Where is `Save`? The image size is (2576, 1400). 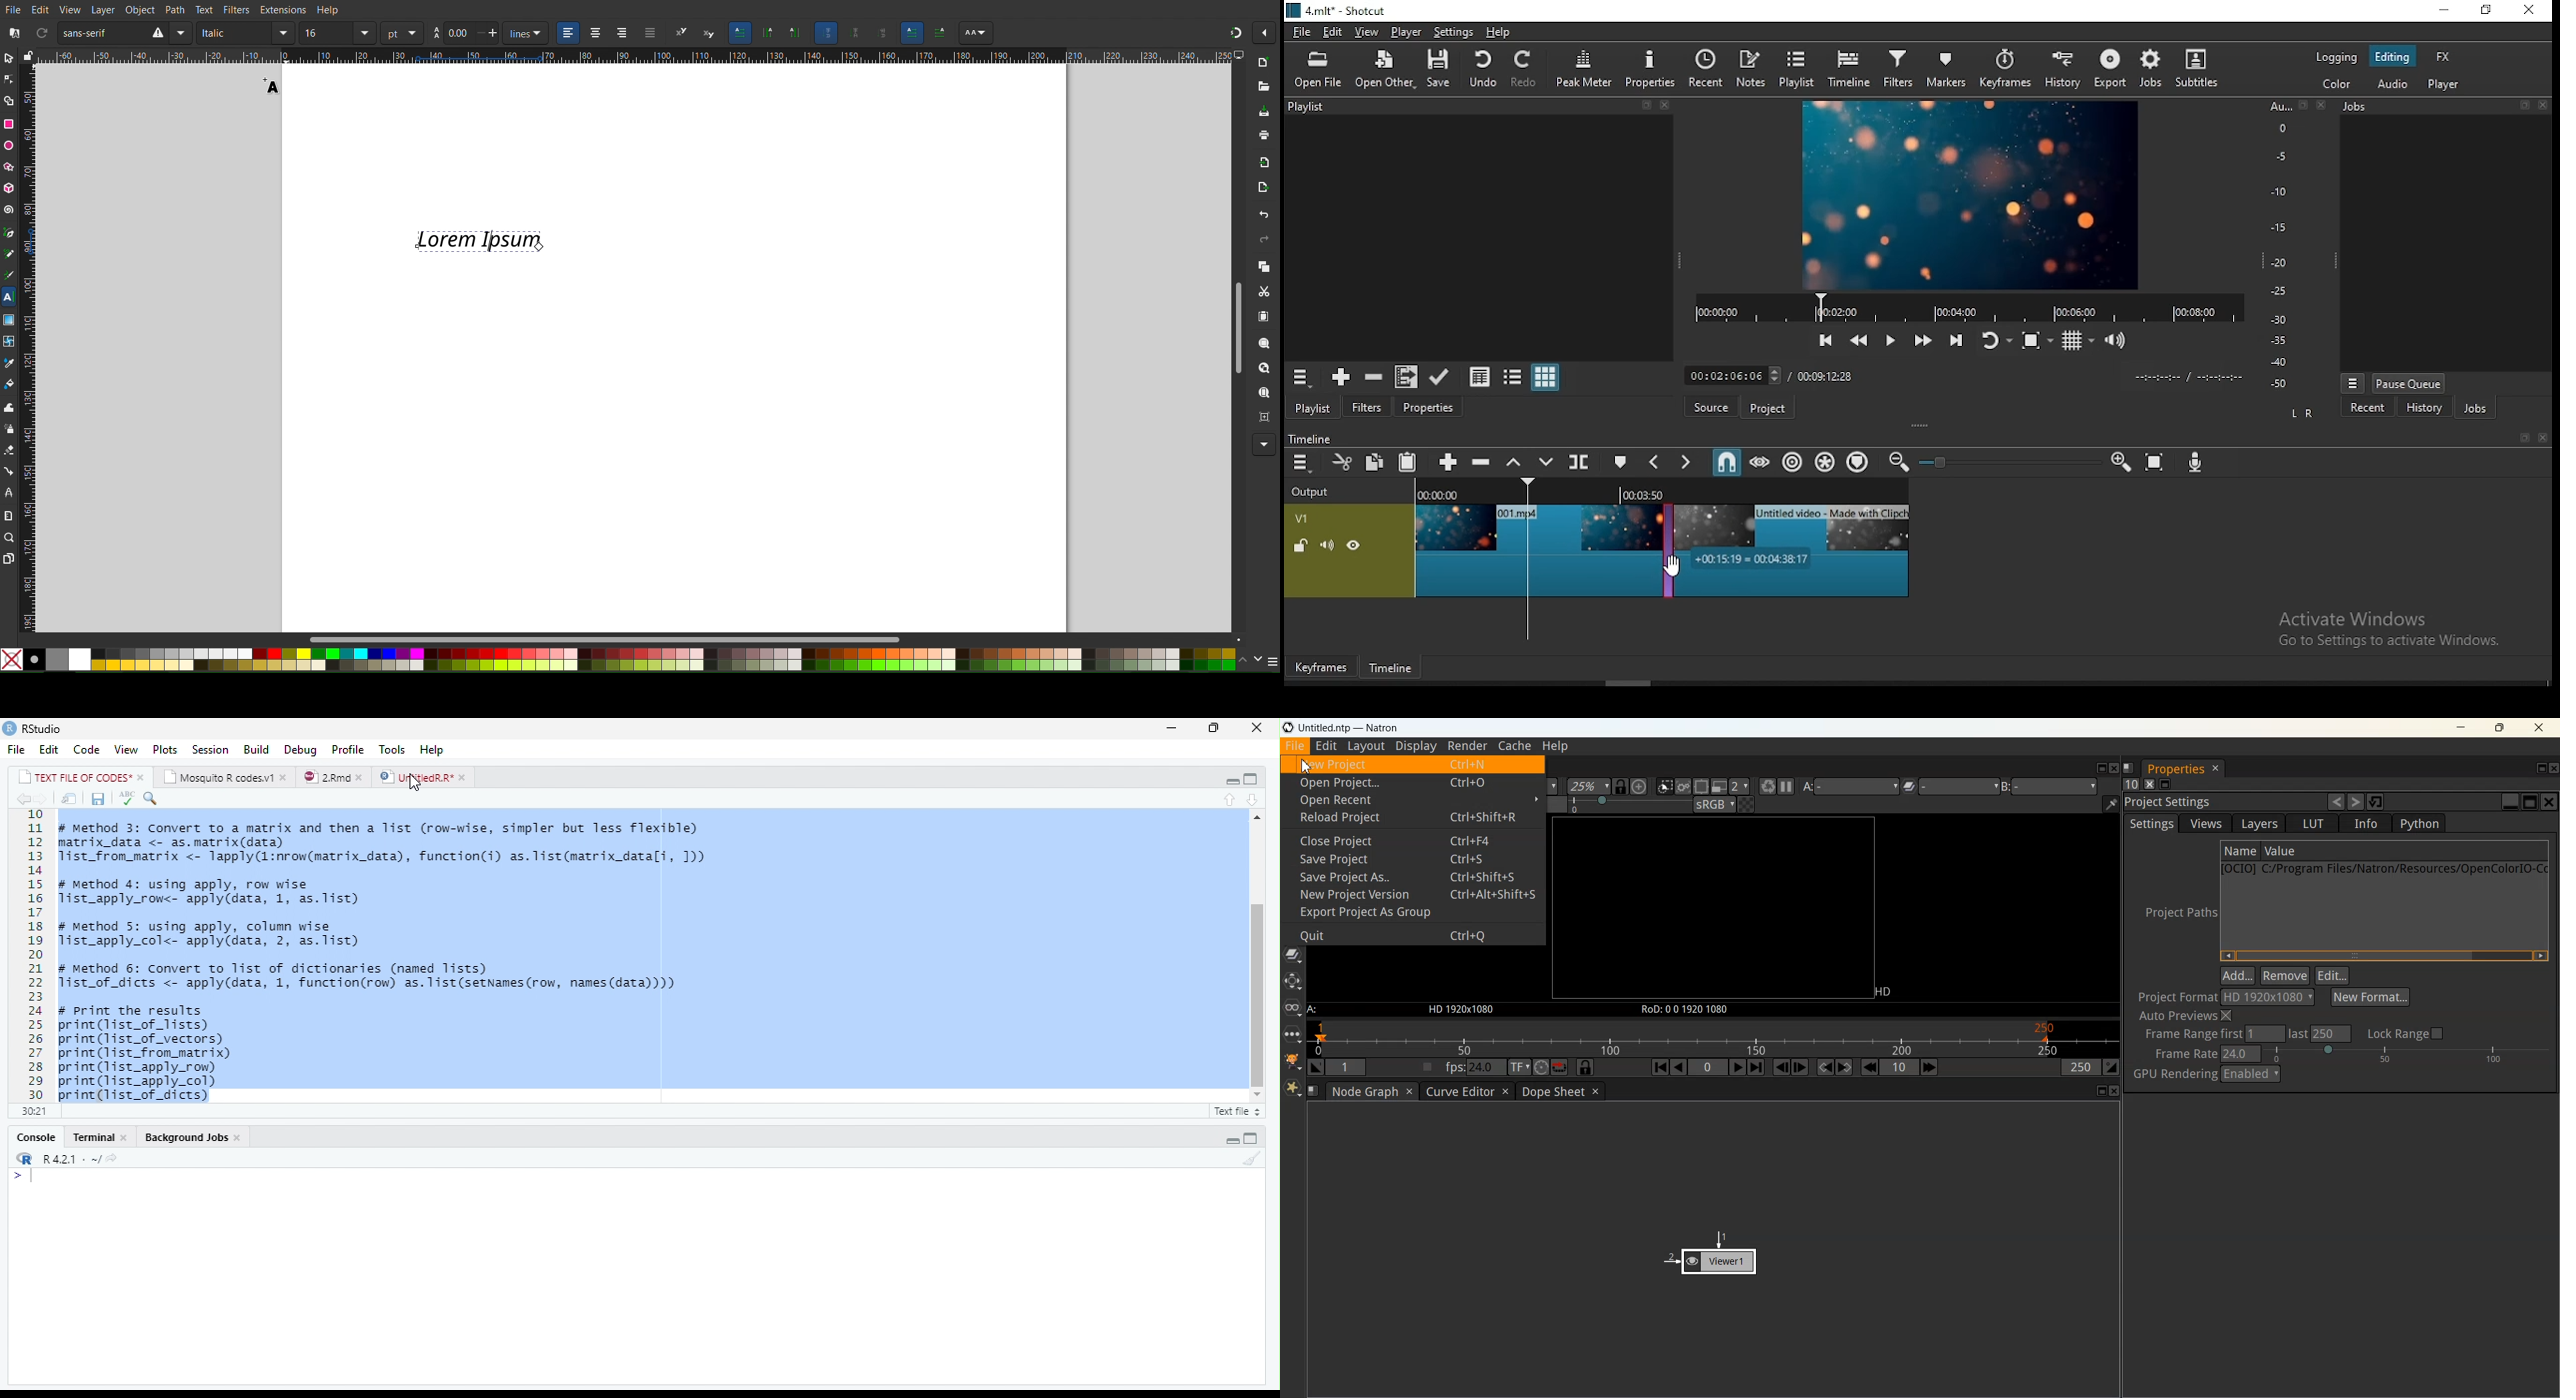 Save is located at coordinates (1263, 111).